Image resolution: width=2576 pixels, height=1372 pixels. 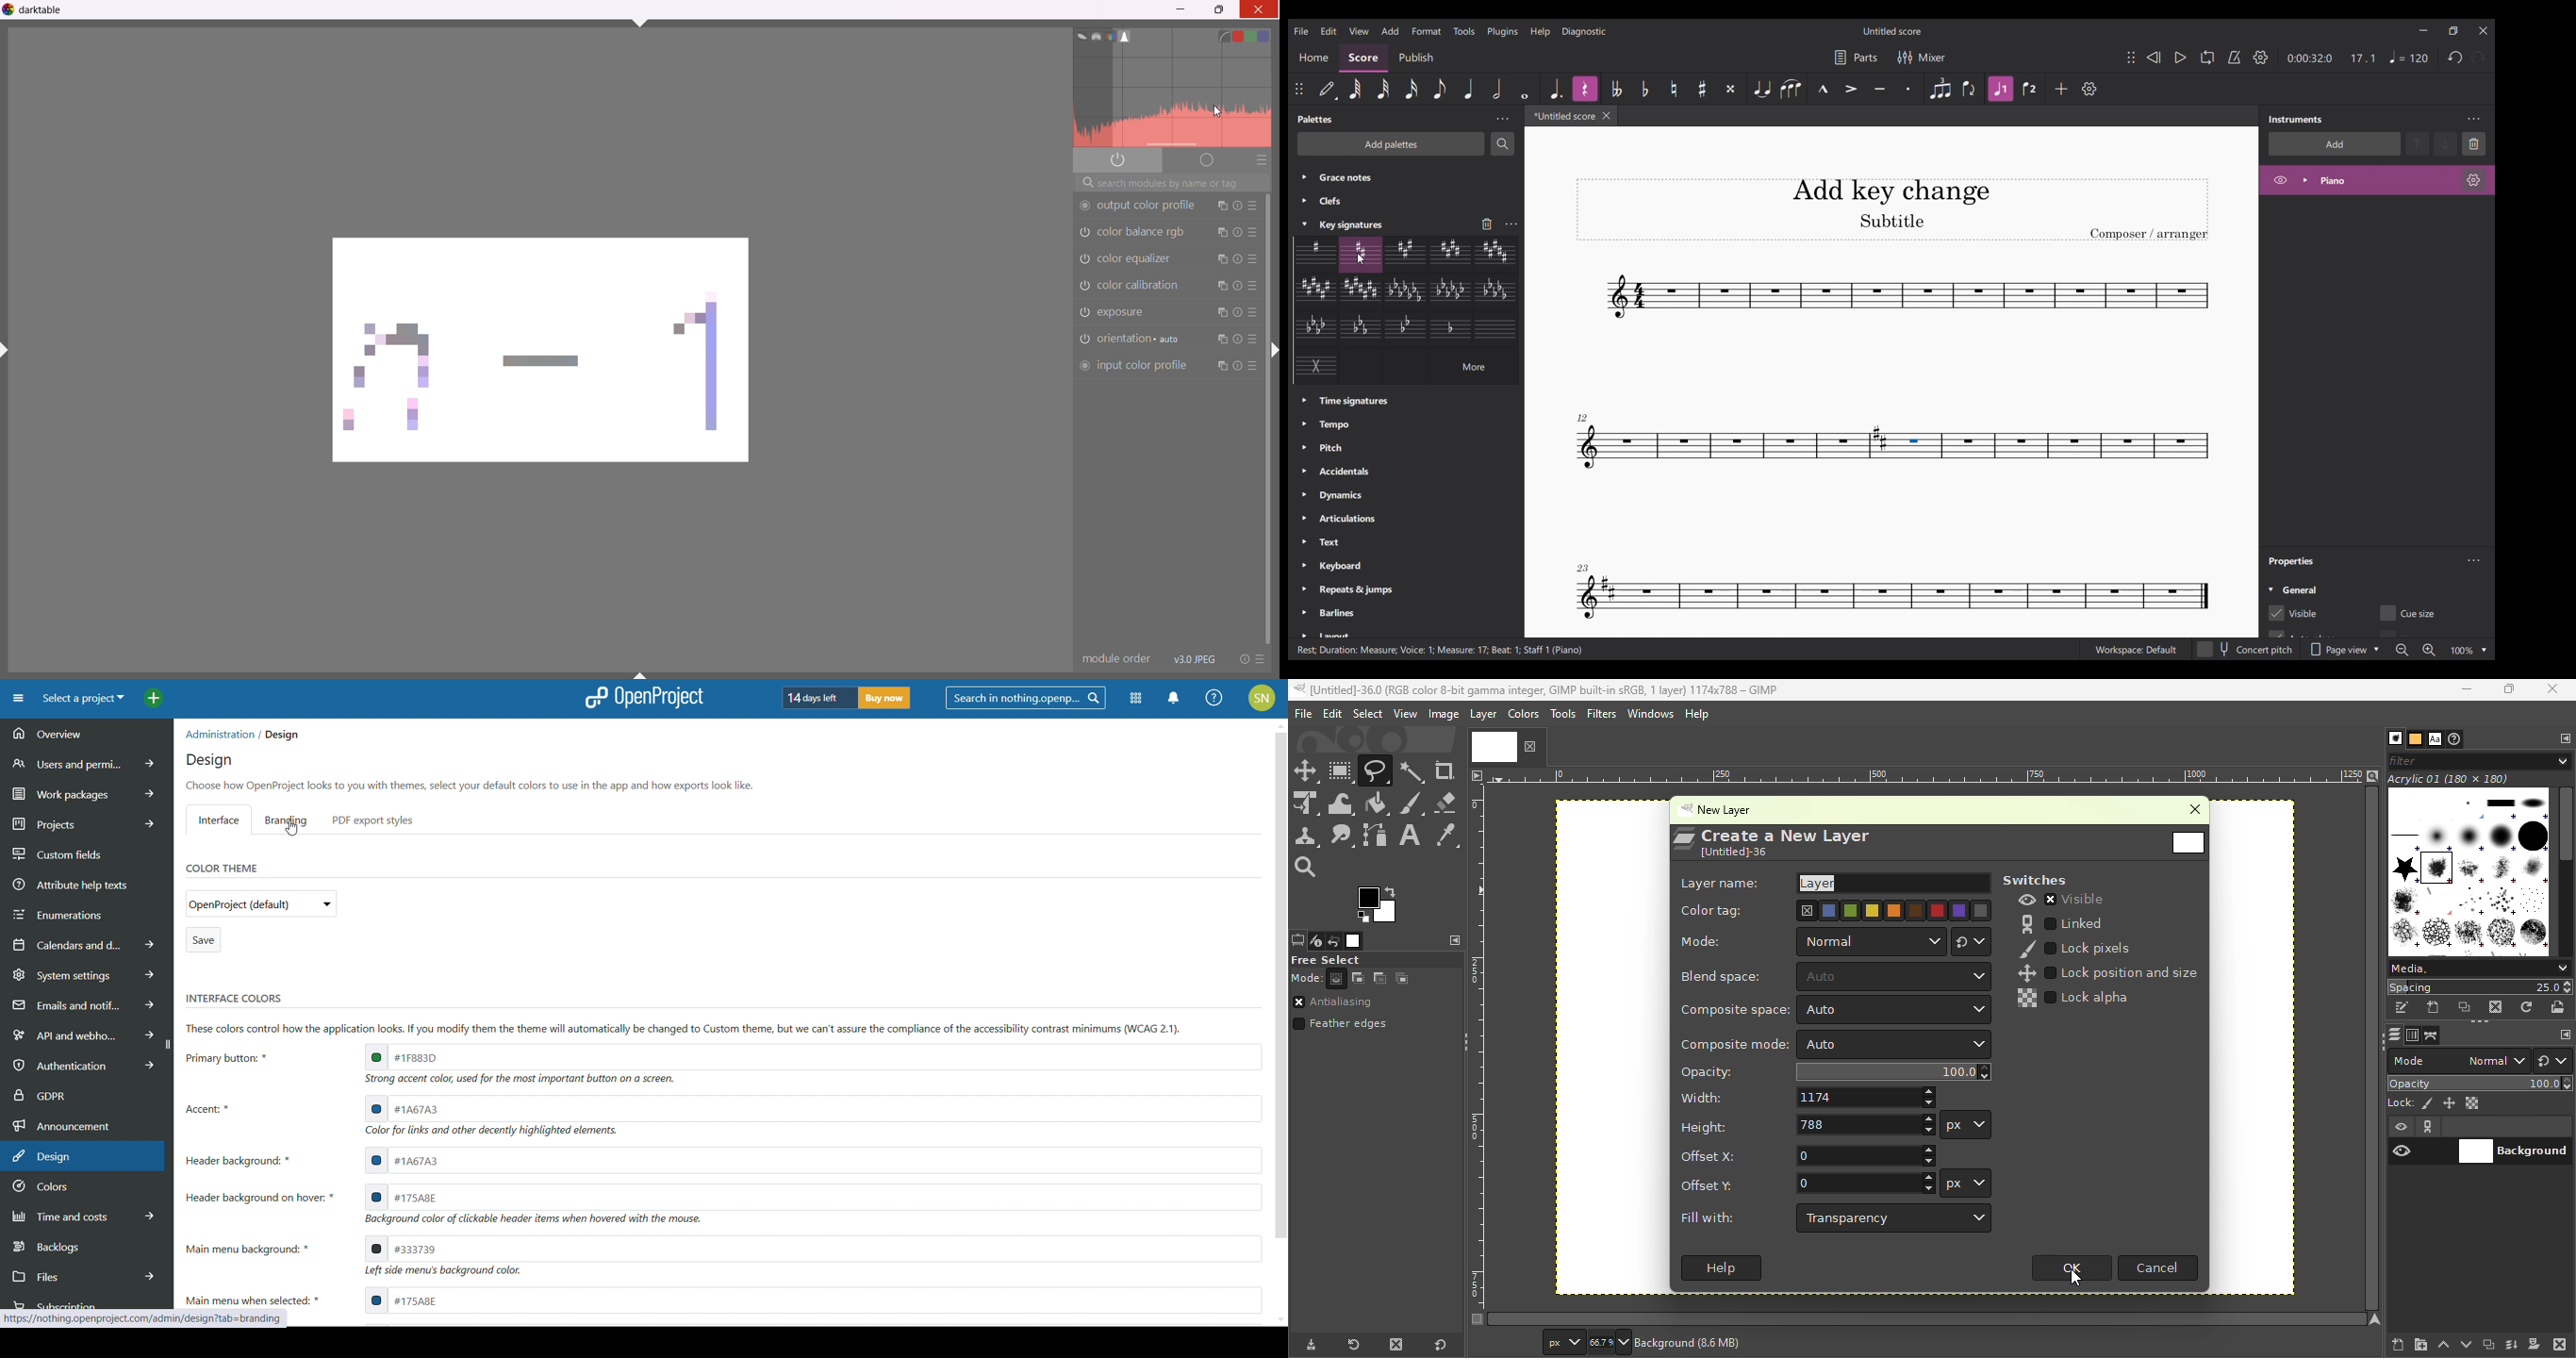 I want to click on Mixer, so click(x=1920, y=57).